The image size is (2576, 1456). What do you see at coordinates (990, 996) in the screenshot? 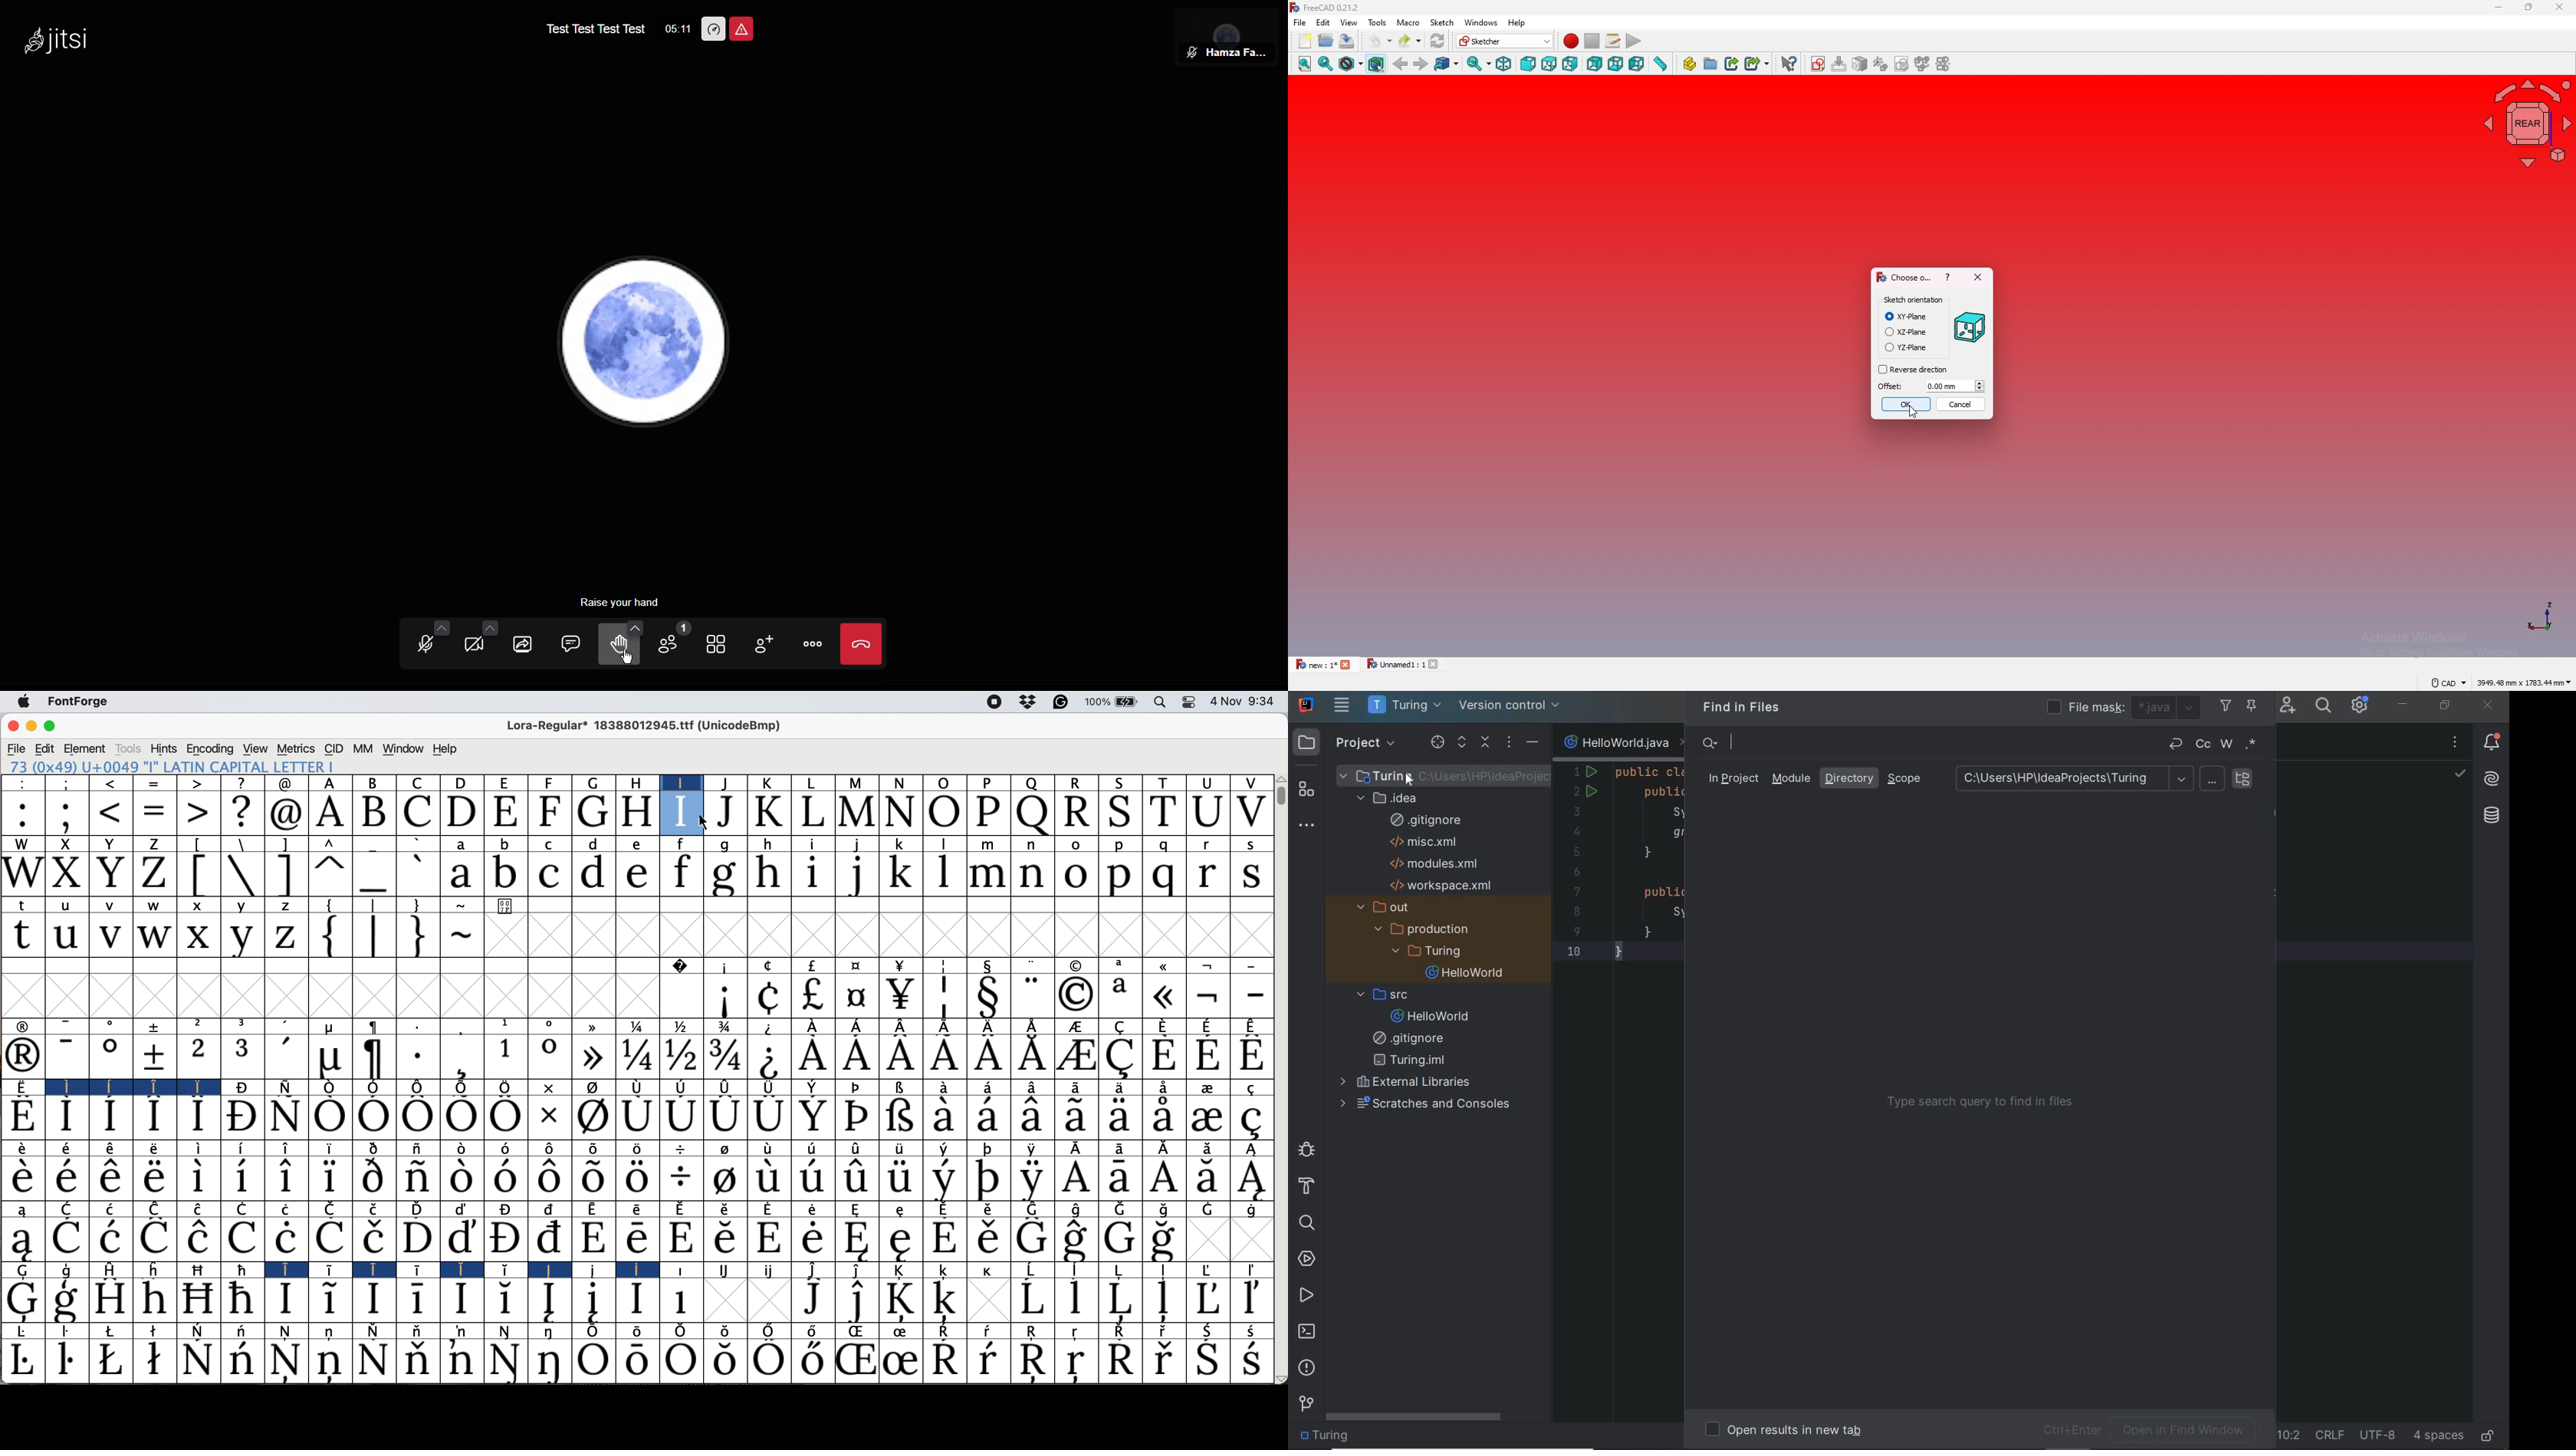
I see `Symbol` at bounding box center [990, 996].